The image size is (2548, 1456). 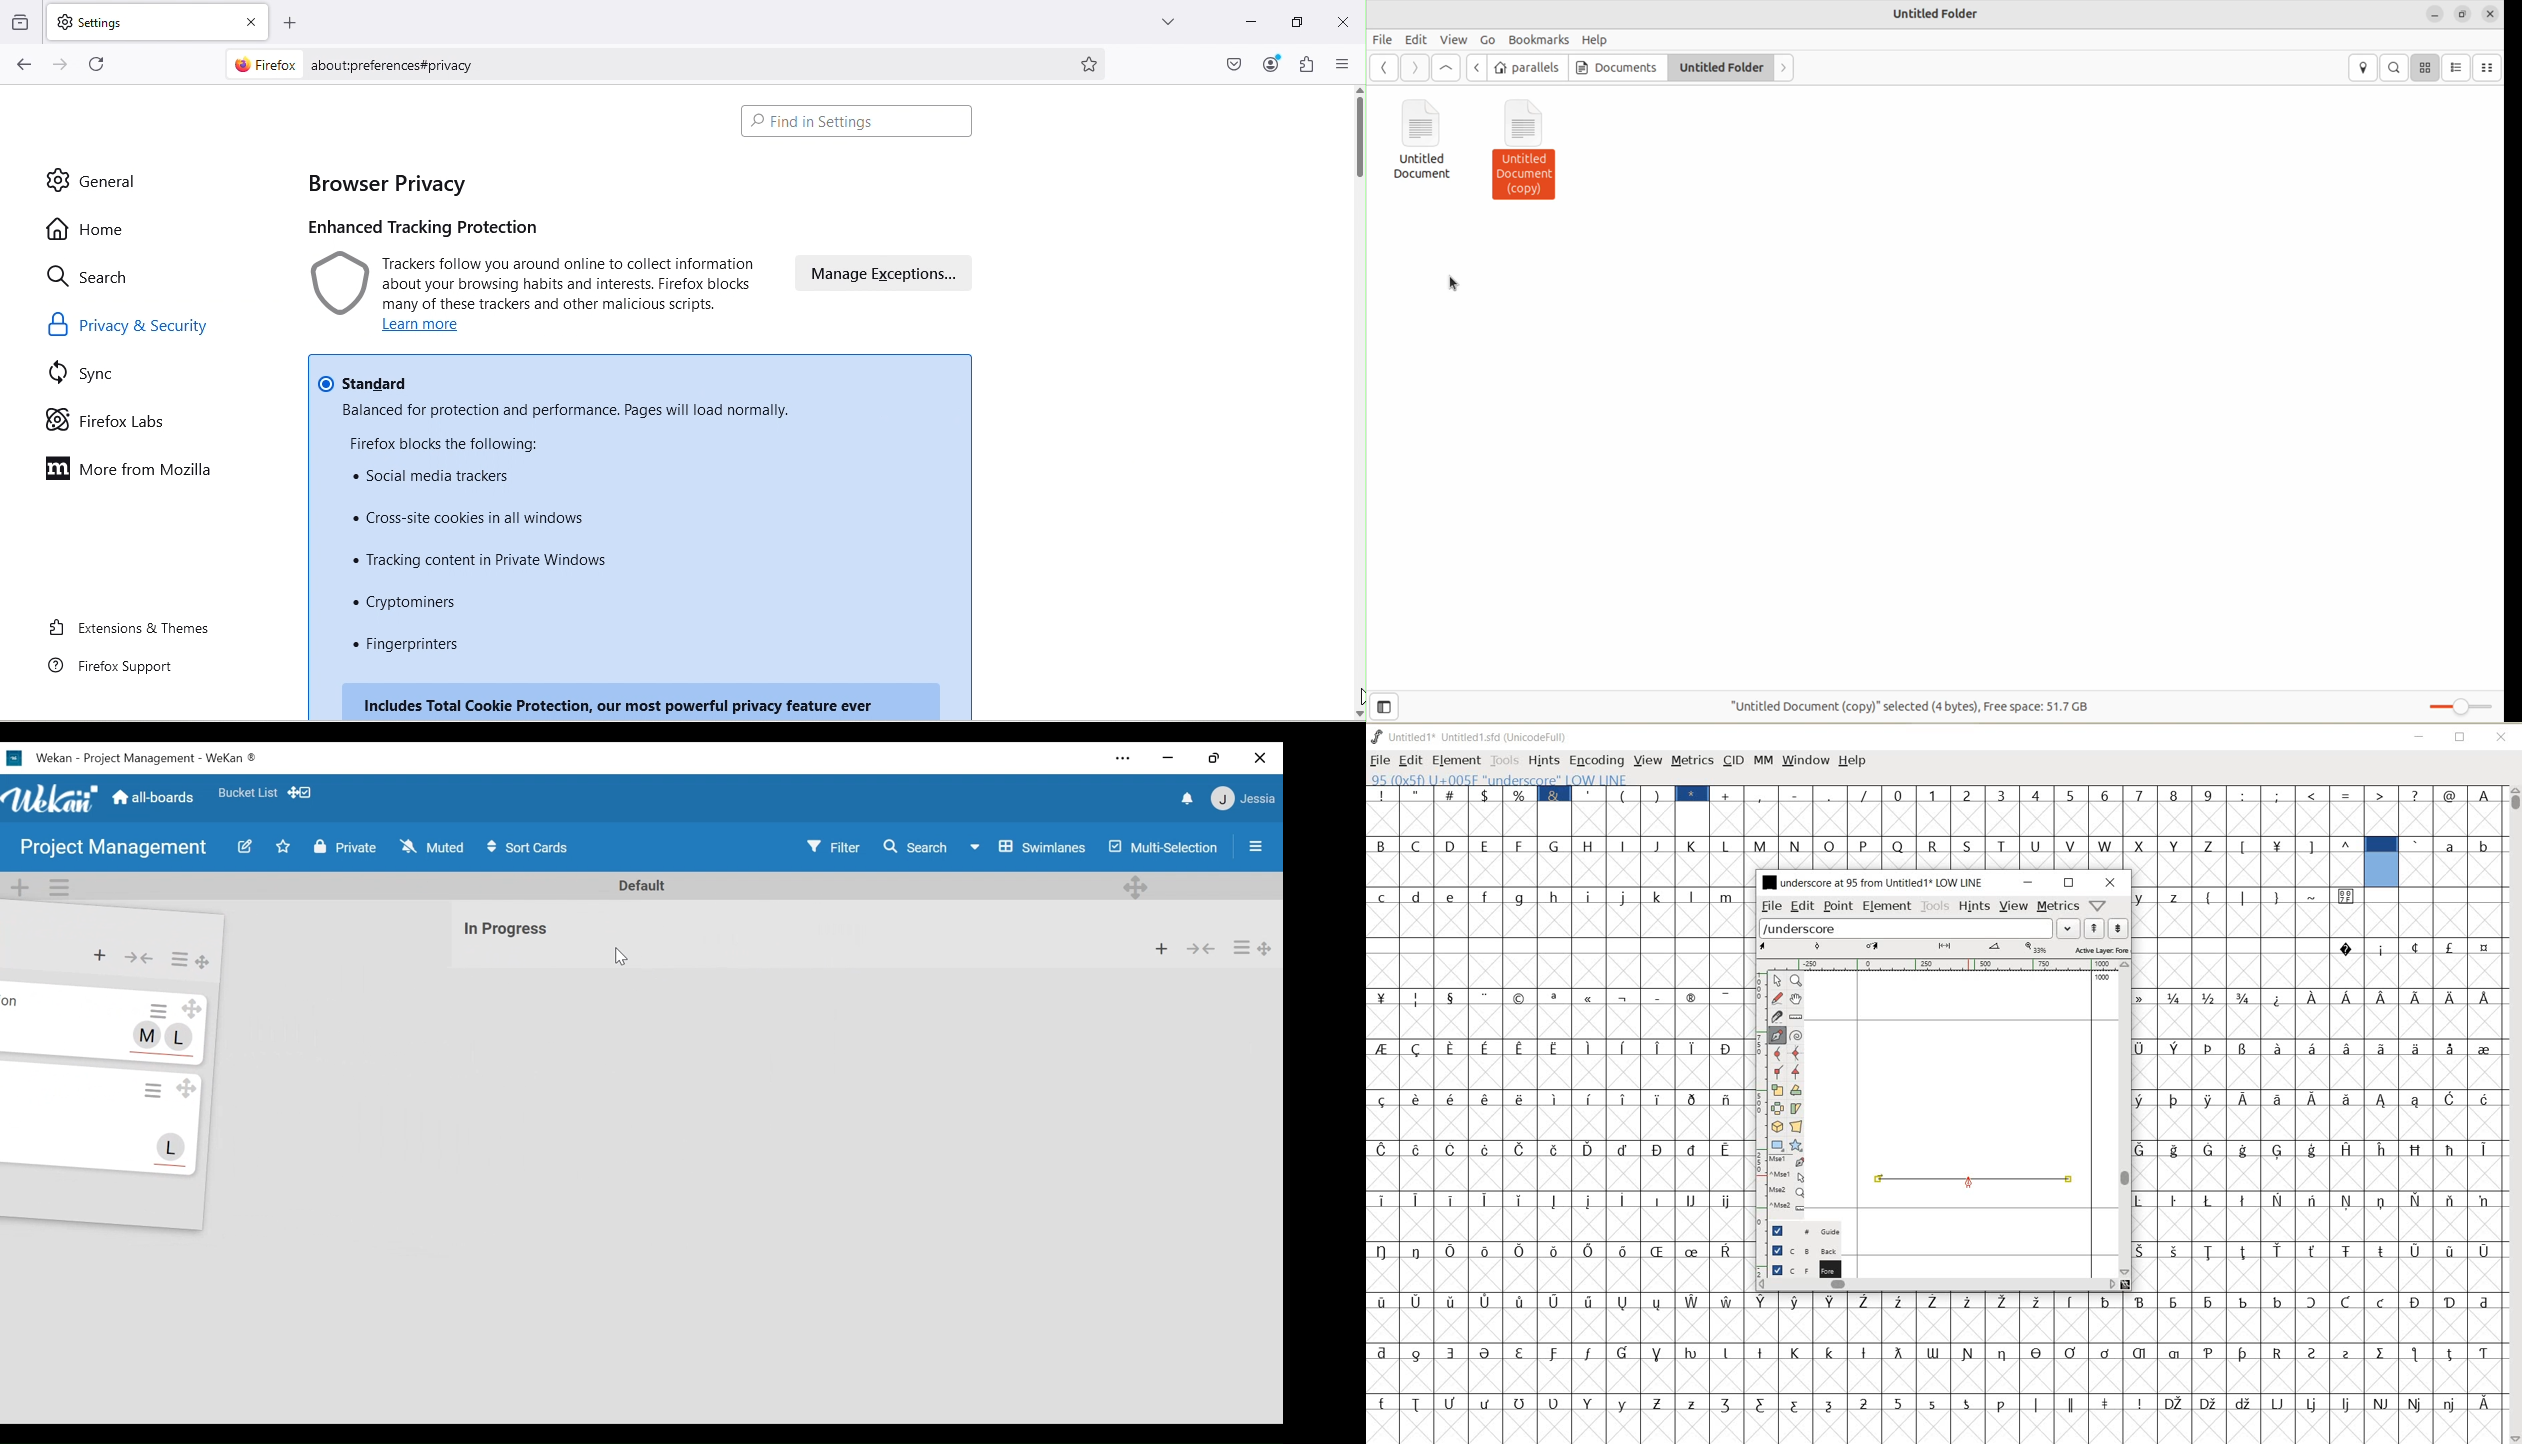 What do you see at coordinates (435, 847) in the screenshot?
I see `Muted` at bounding box center [435, 847].